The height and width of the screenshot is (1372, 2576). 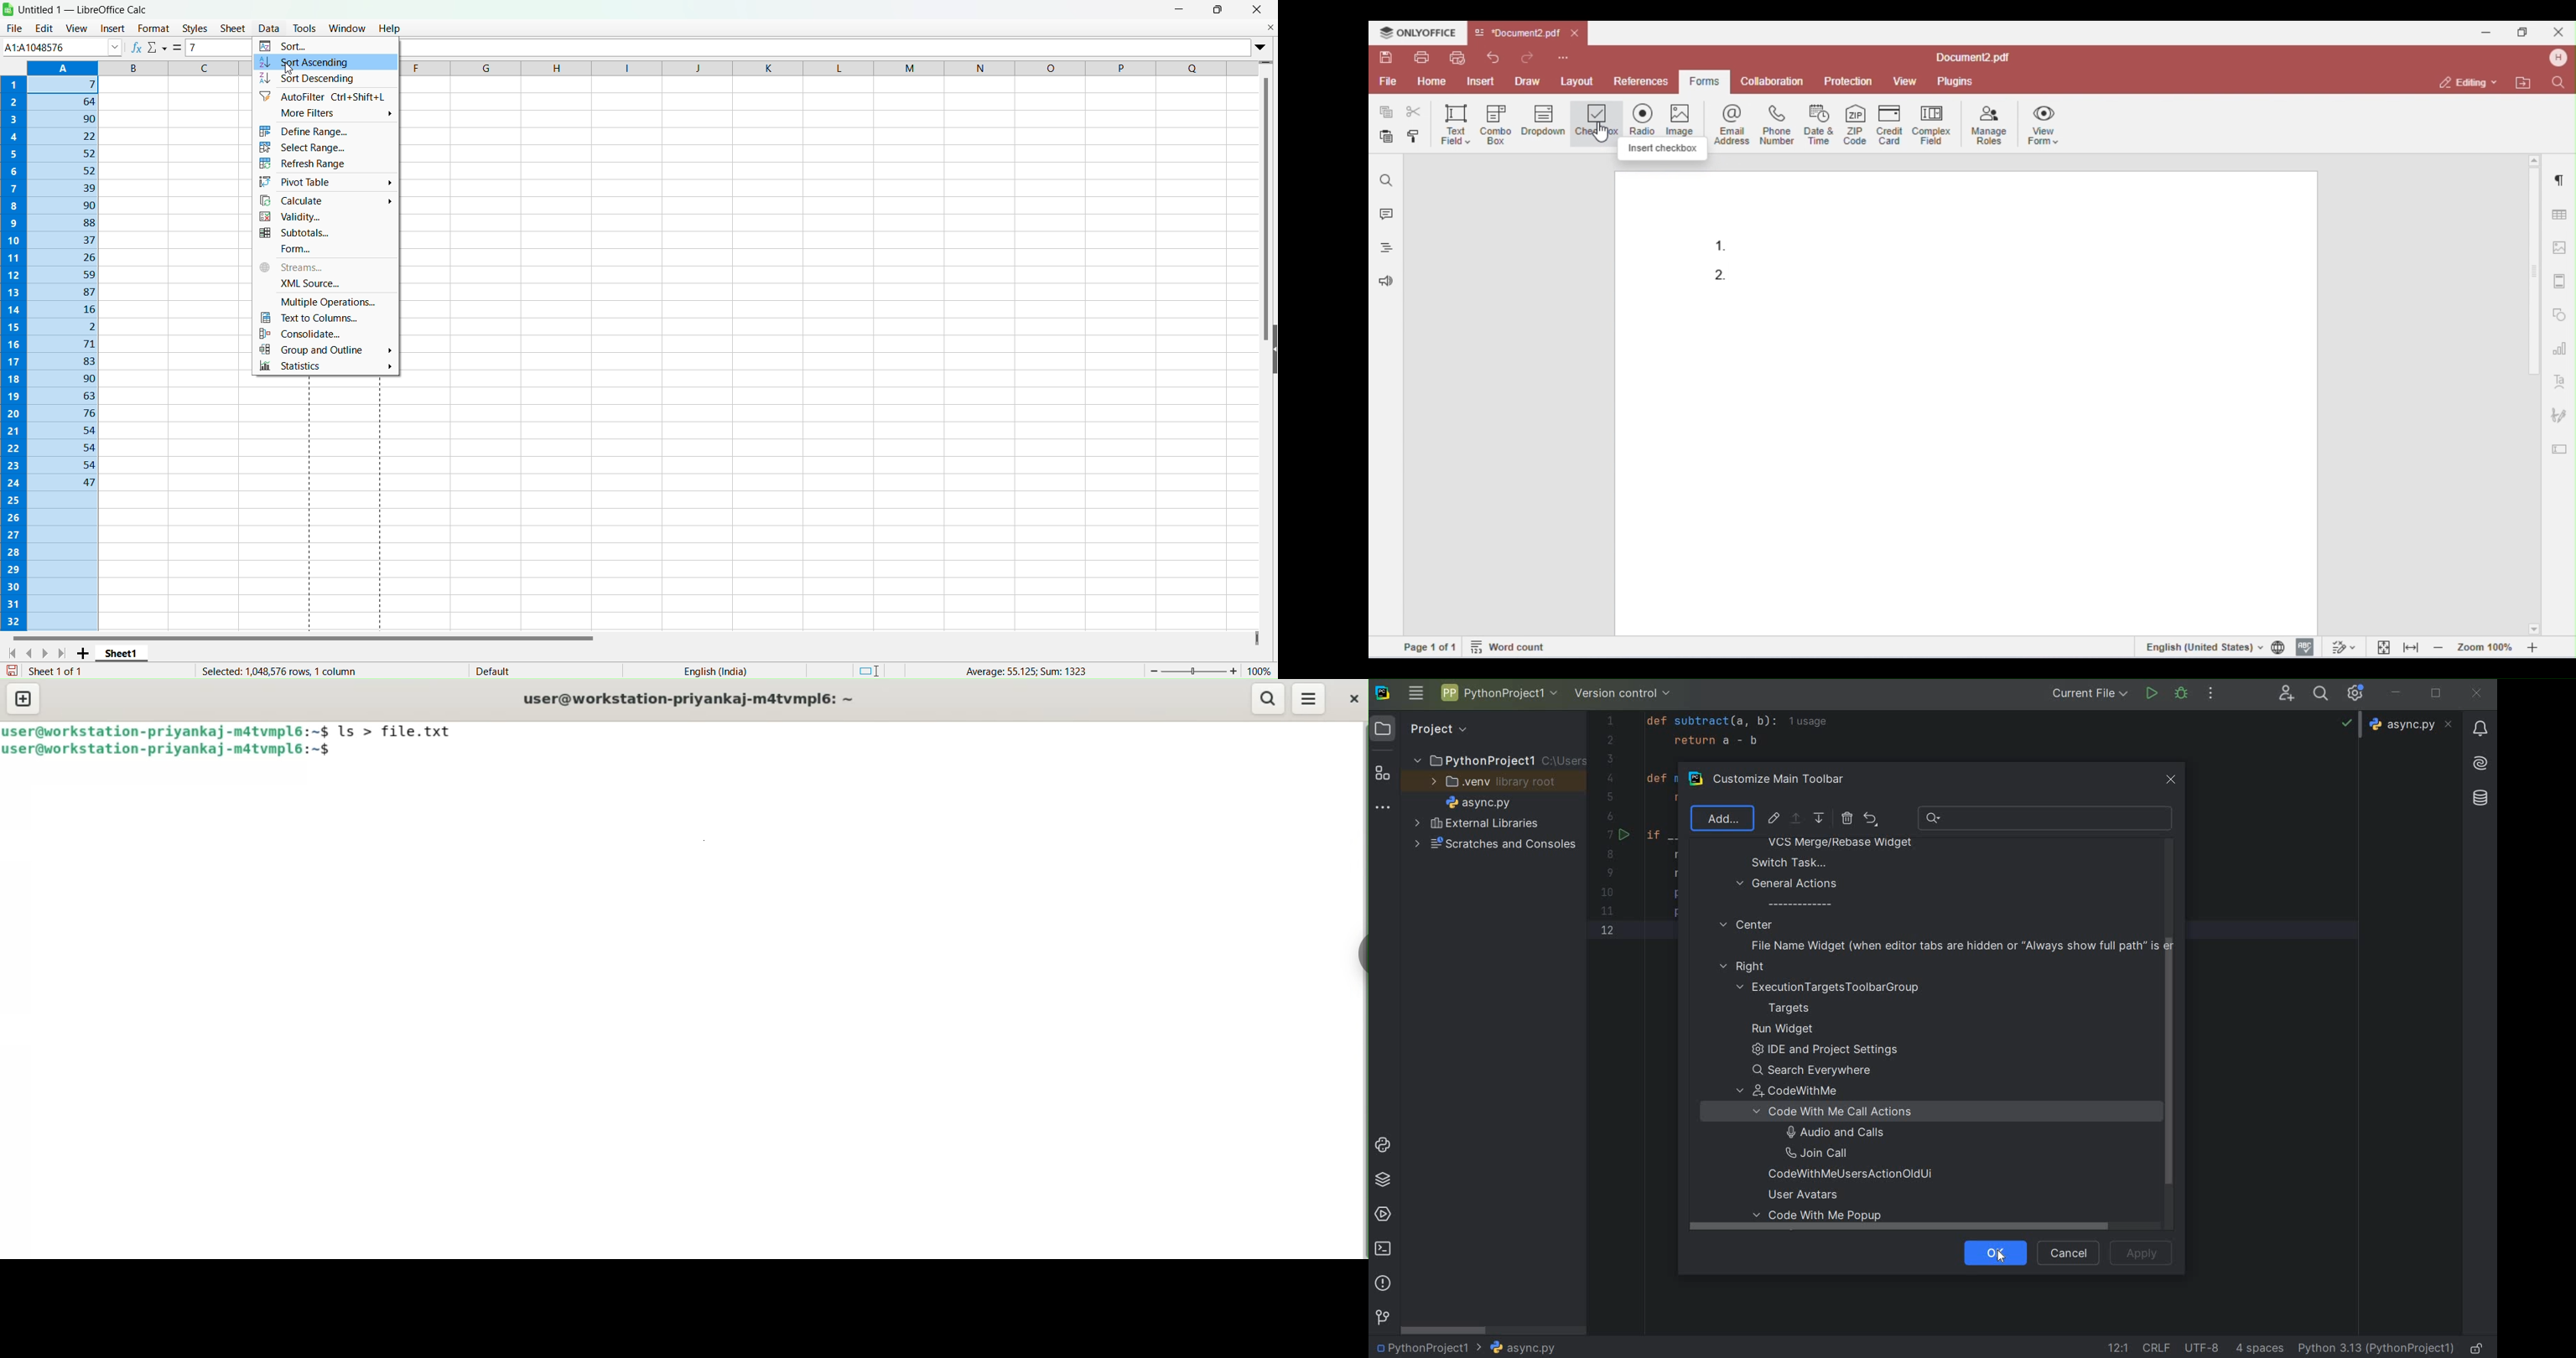 I want to click on LINE SEPARATOR, so click(x=2158, y=1347).